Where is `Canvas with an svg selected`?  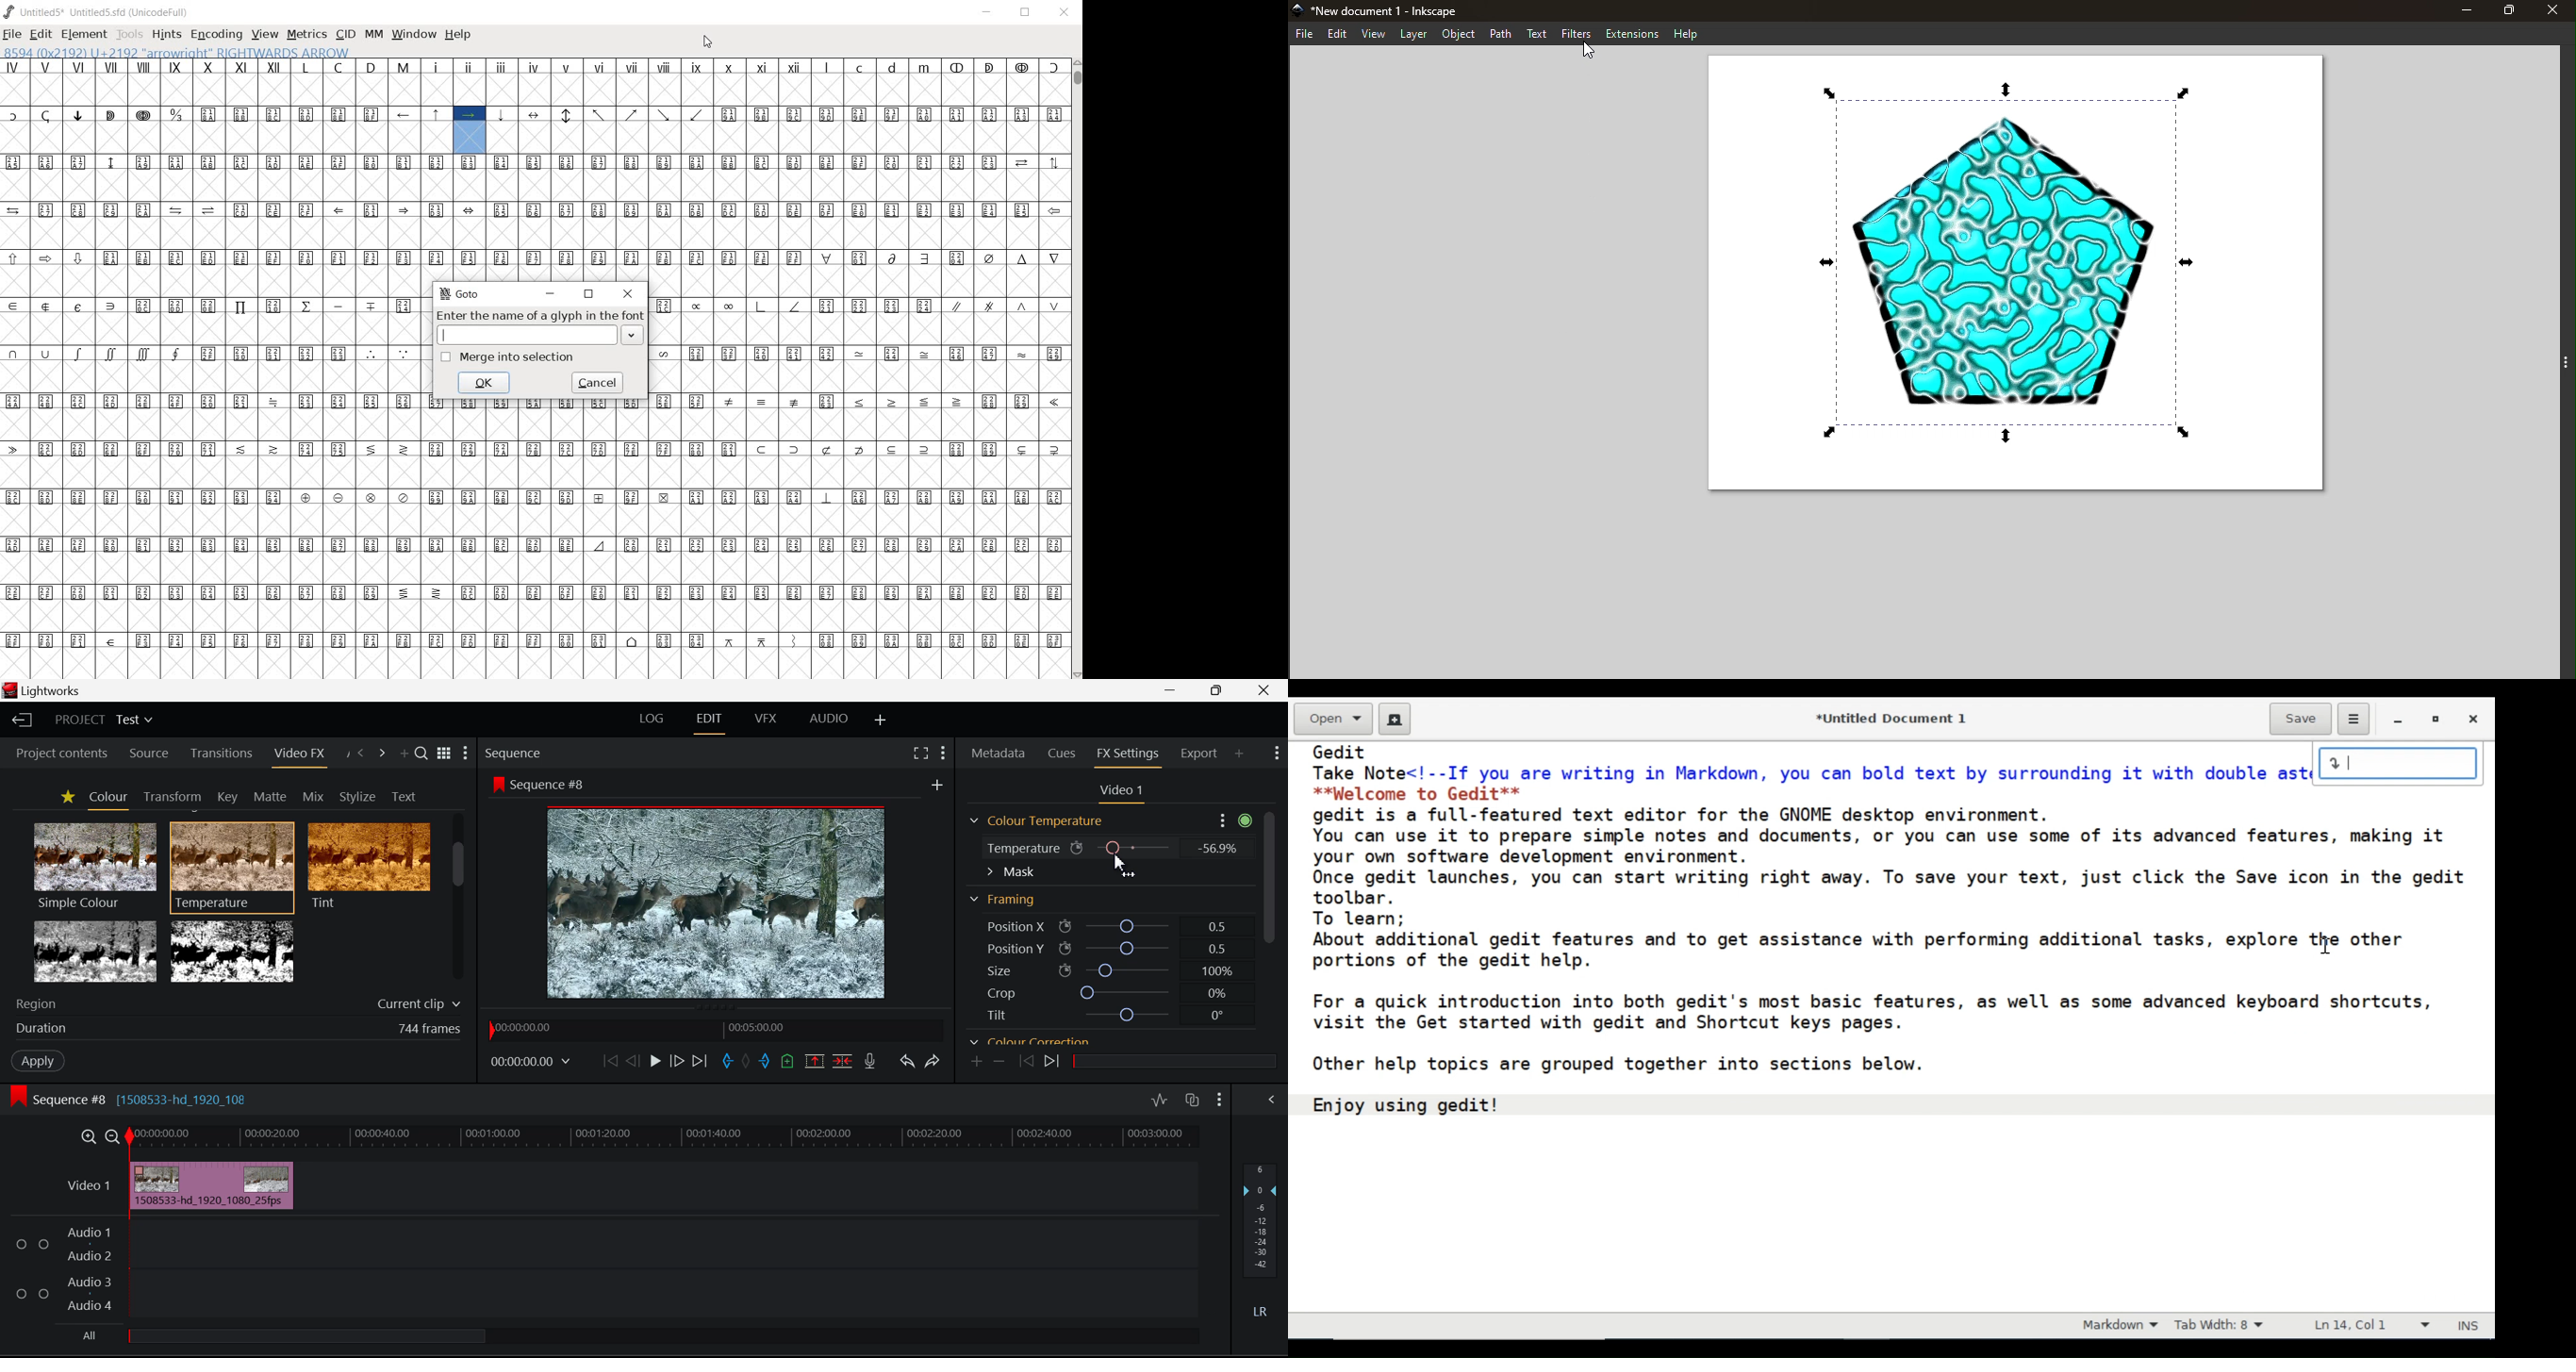 Canvas with an svg selected is located at coordinates (2017, 275).